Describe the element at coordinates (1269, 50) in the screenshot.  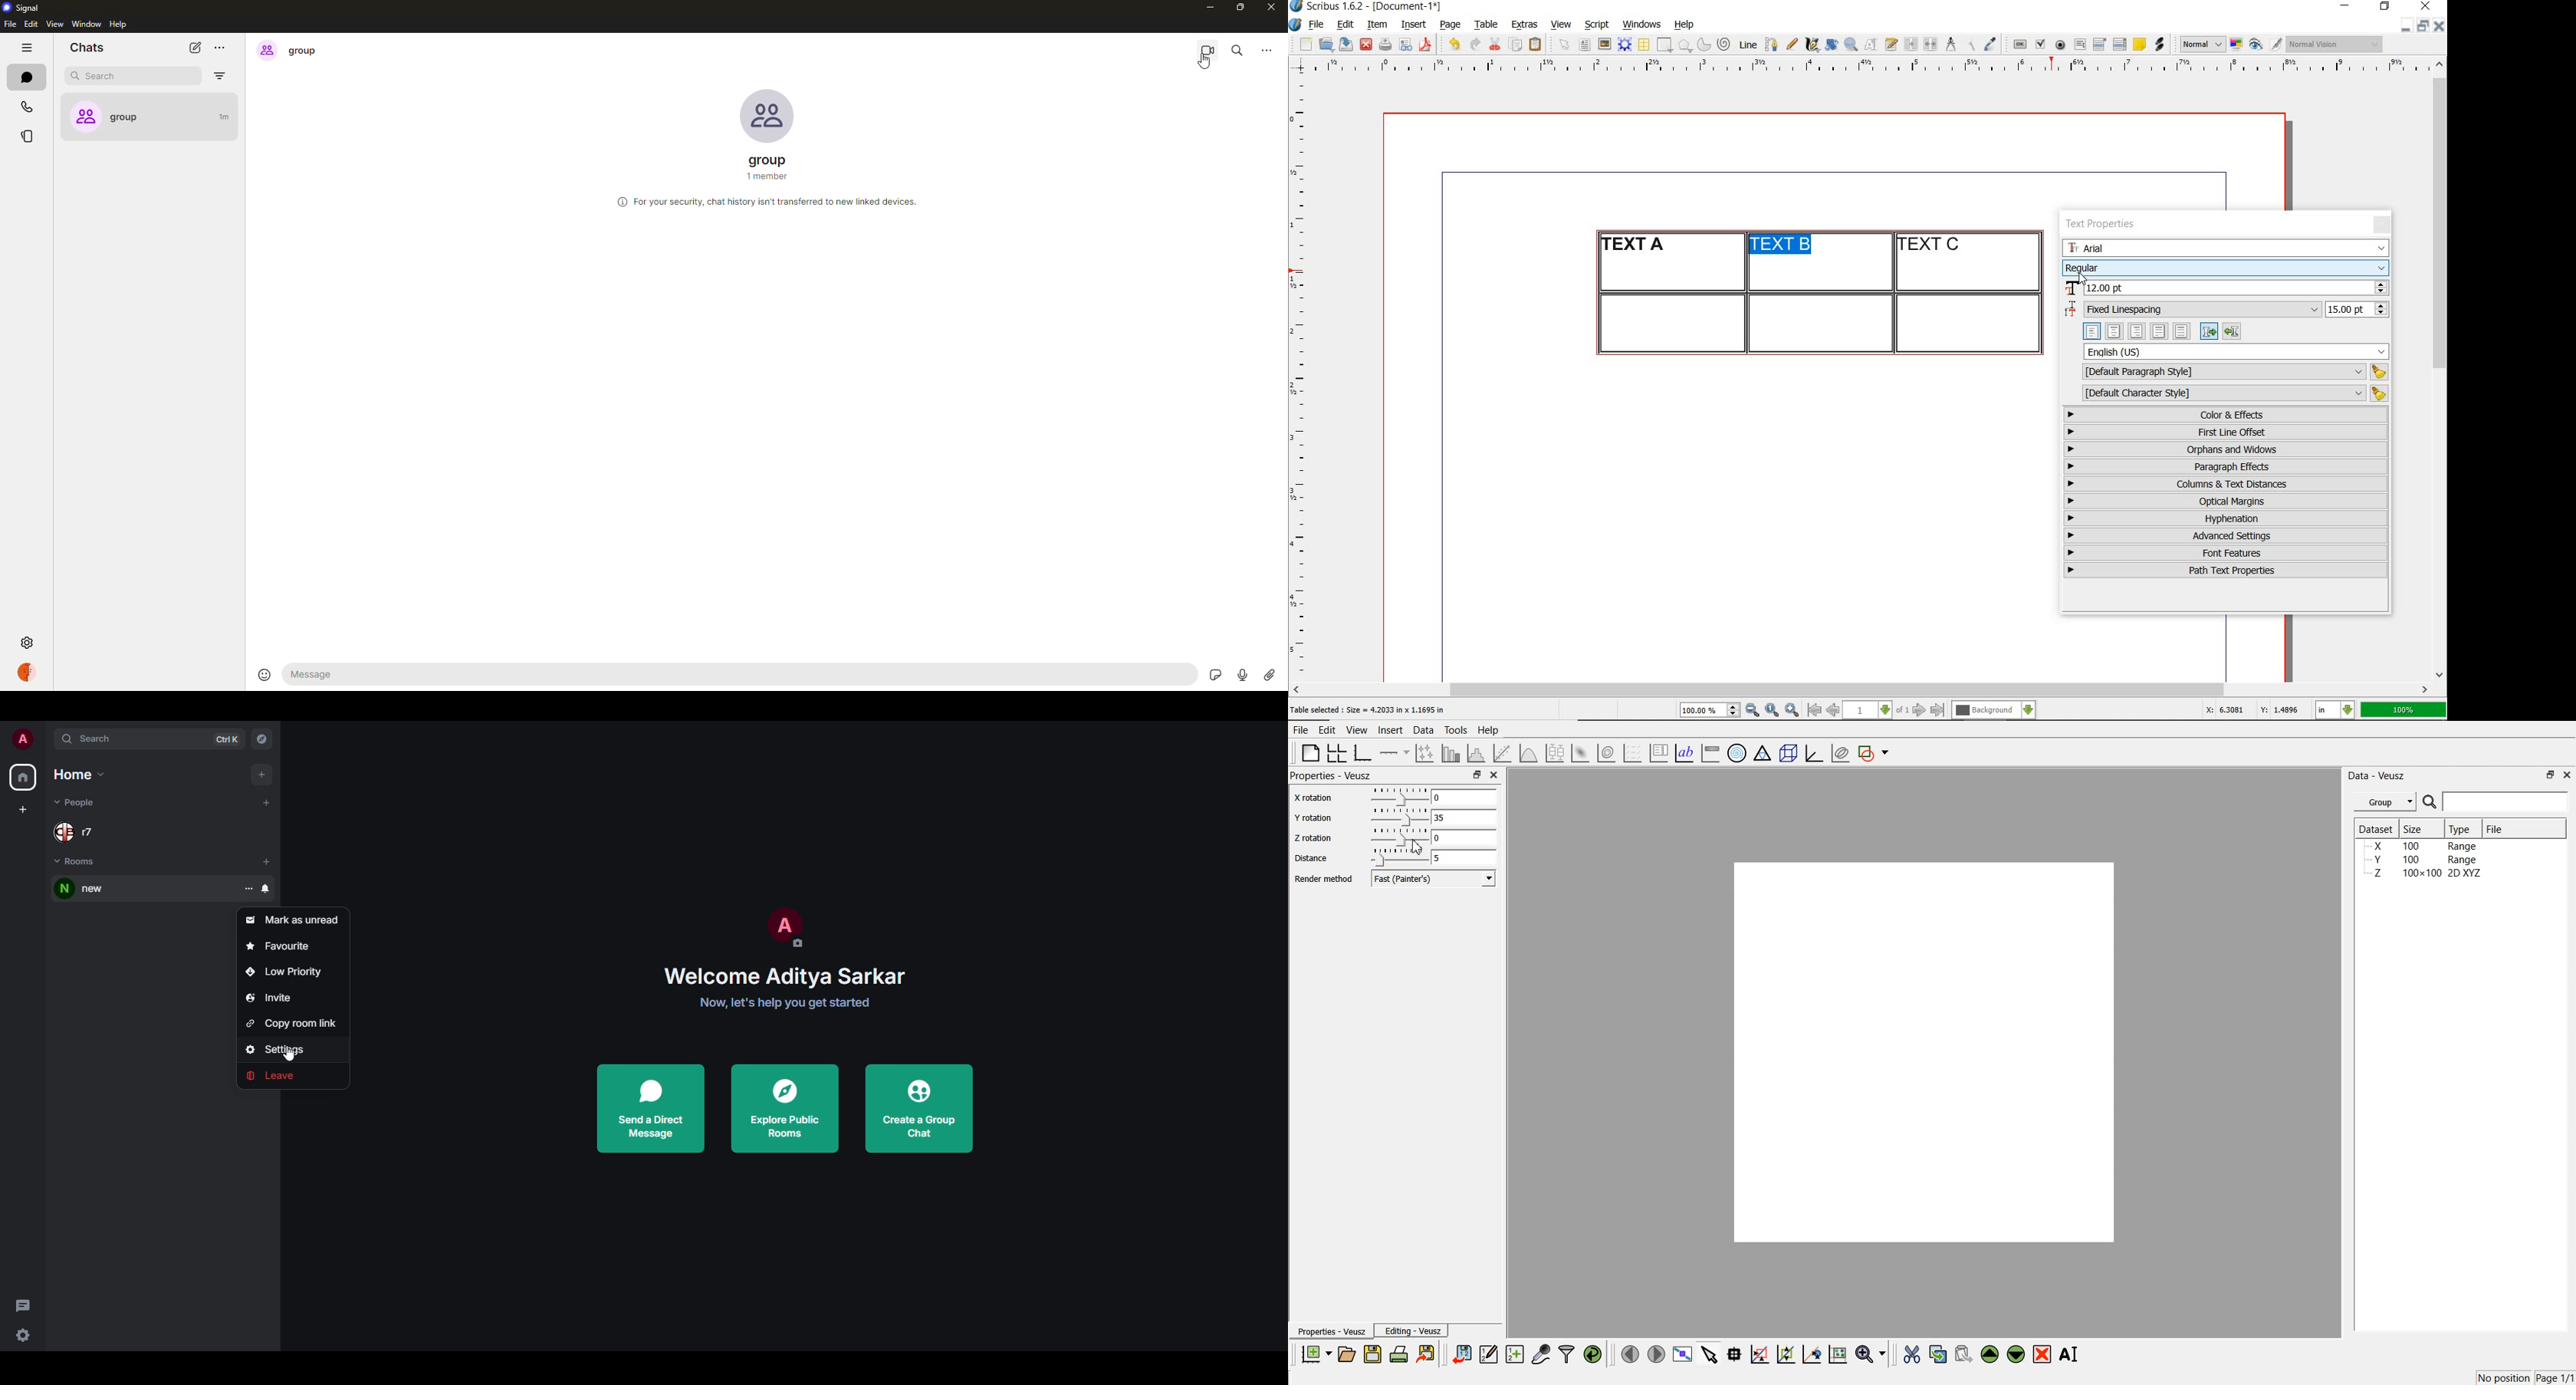
I see `more` at that location.